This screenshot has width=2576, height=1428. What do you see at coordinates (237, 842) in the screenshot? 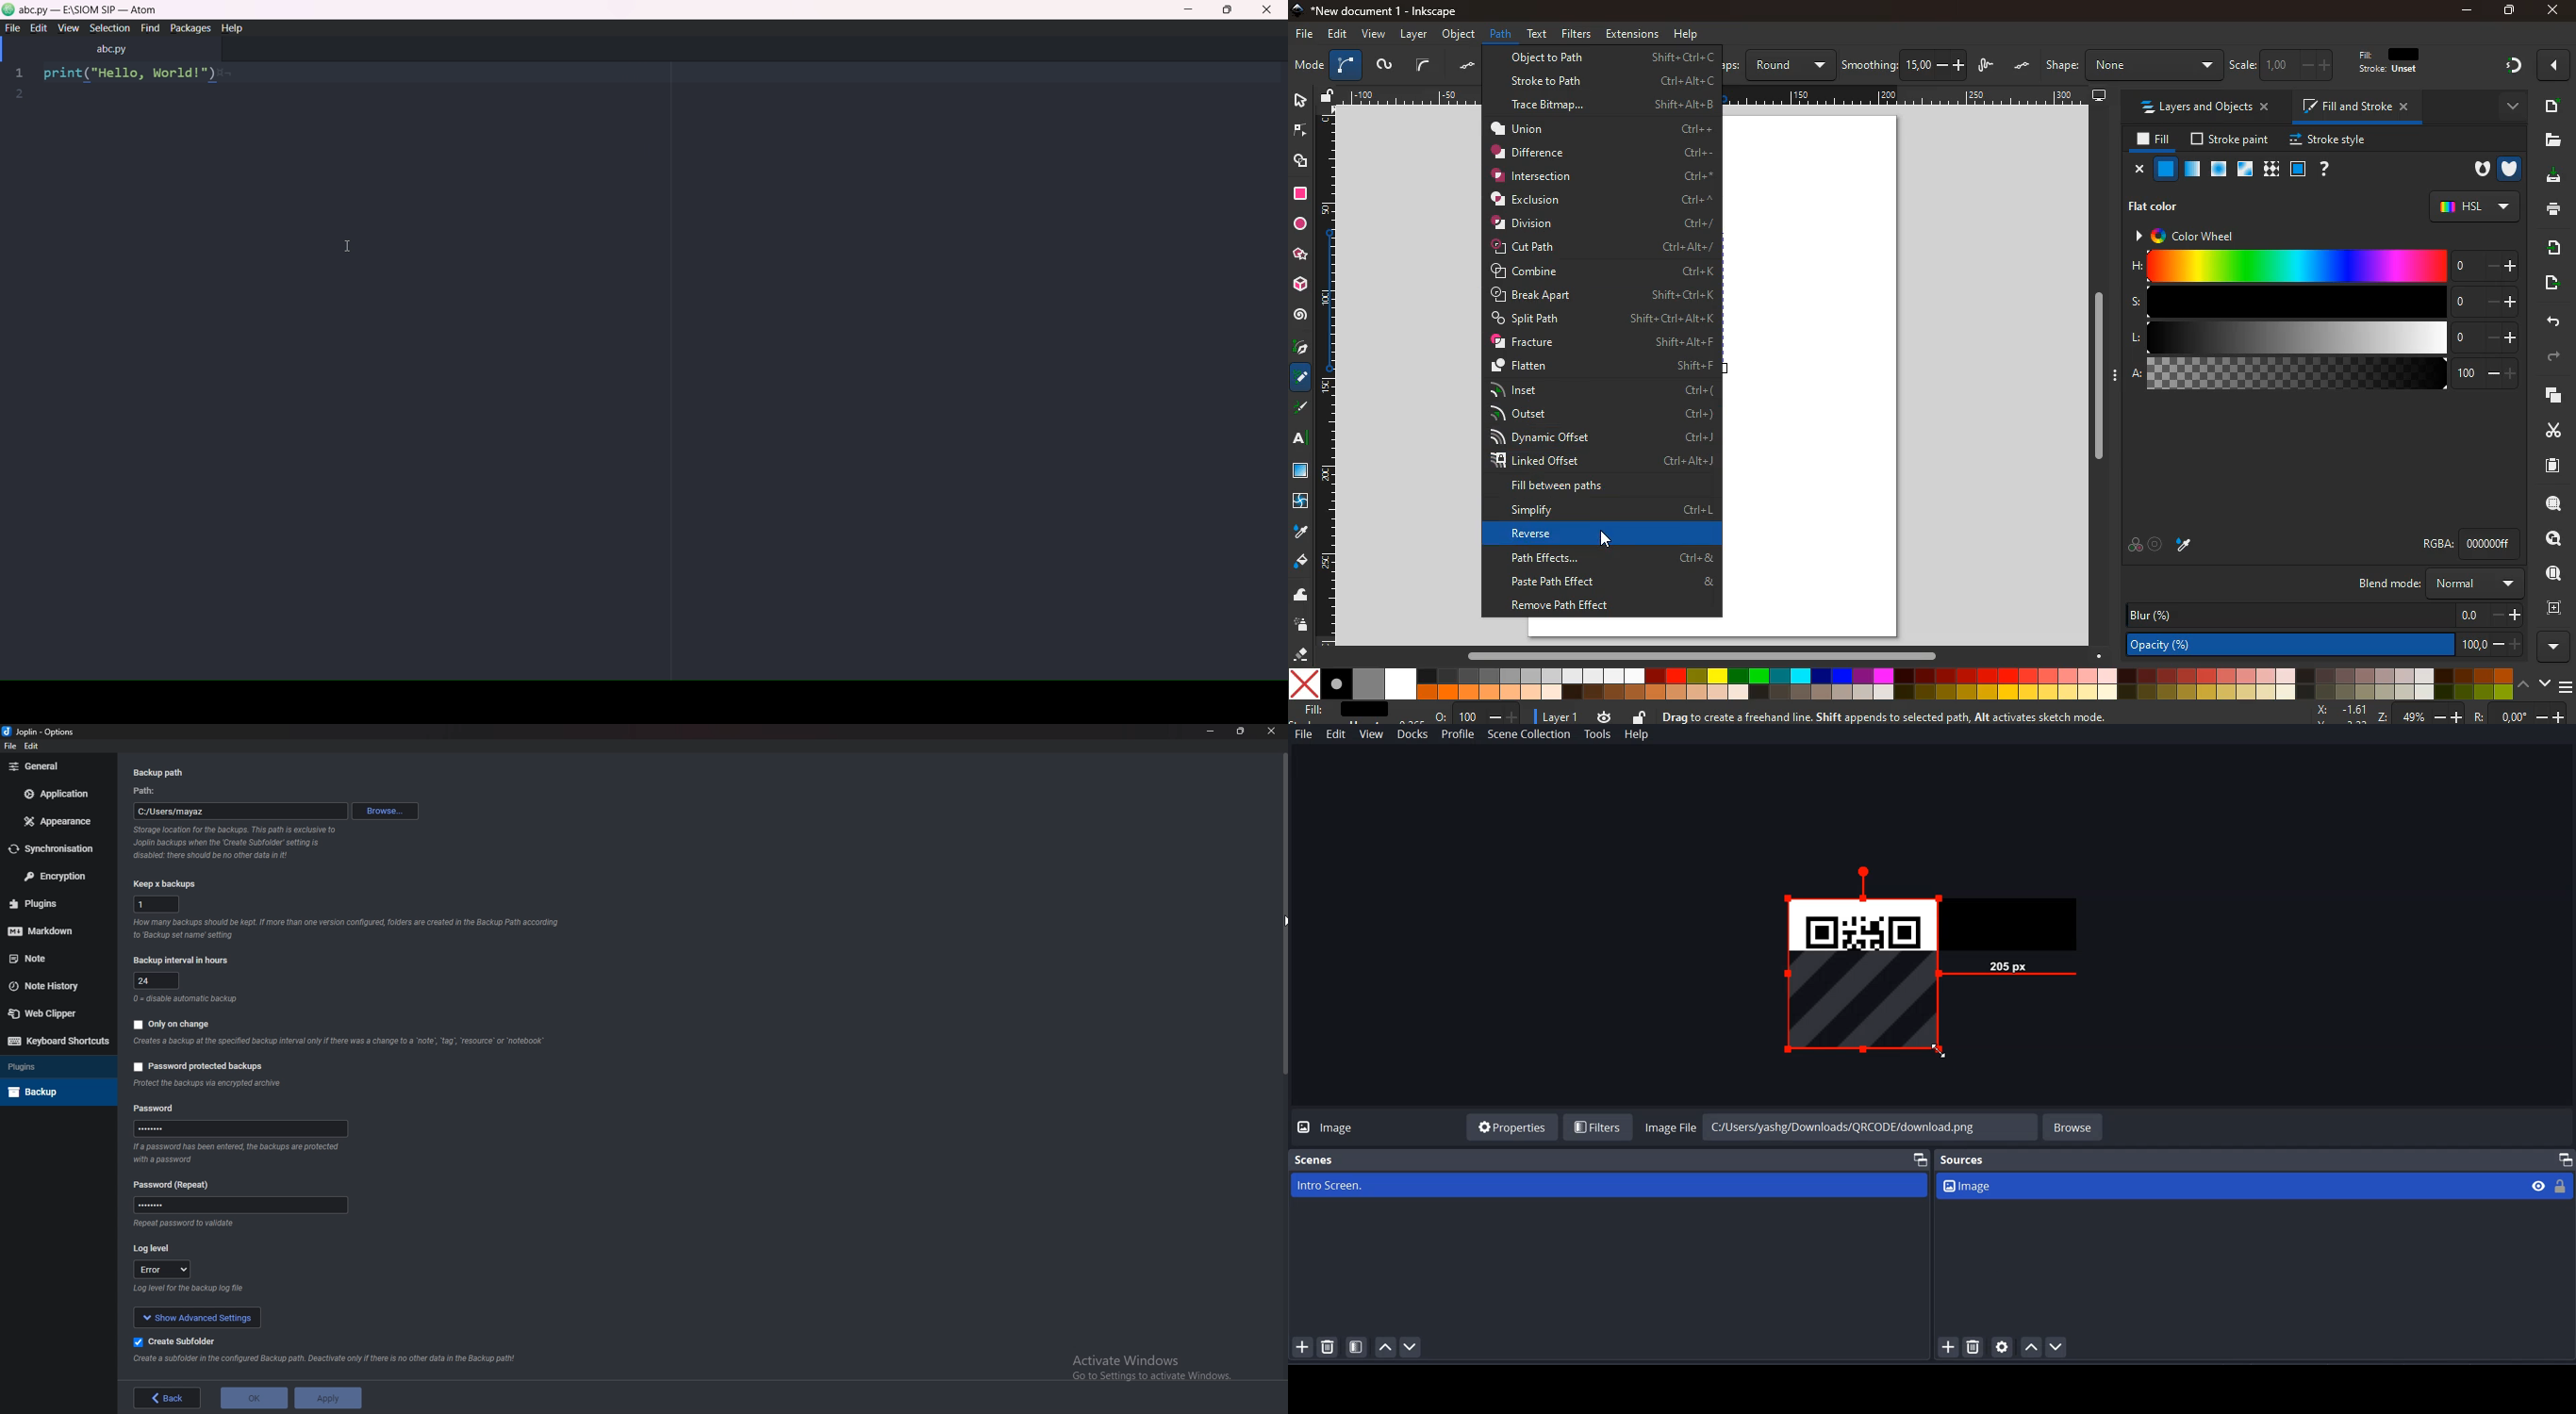
I see `info` at bounding box center [237, 842].